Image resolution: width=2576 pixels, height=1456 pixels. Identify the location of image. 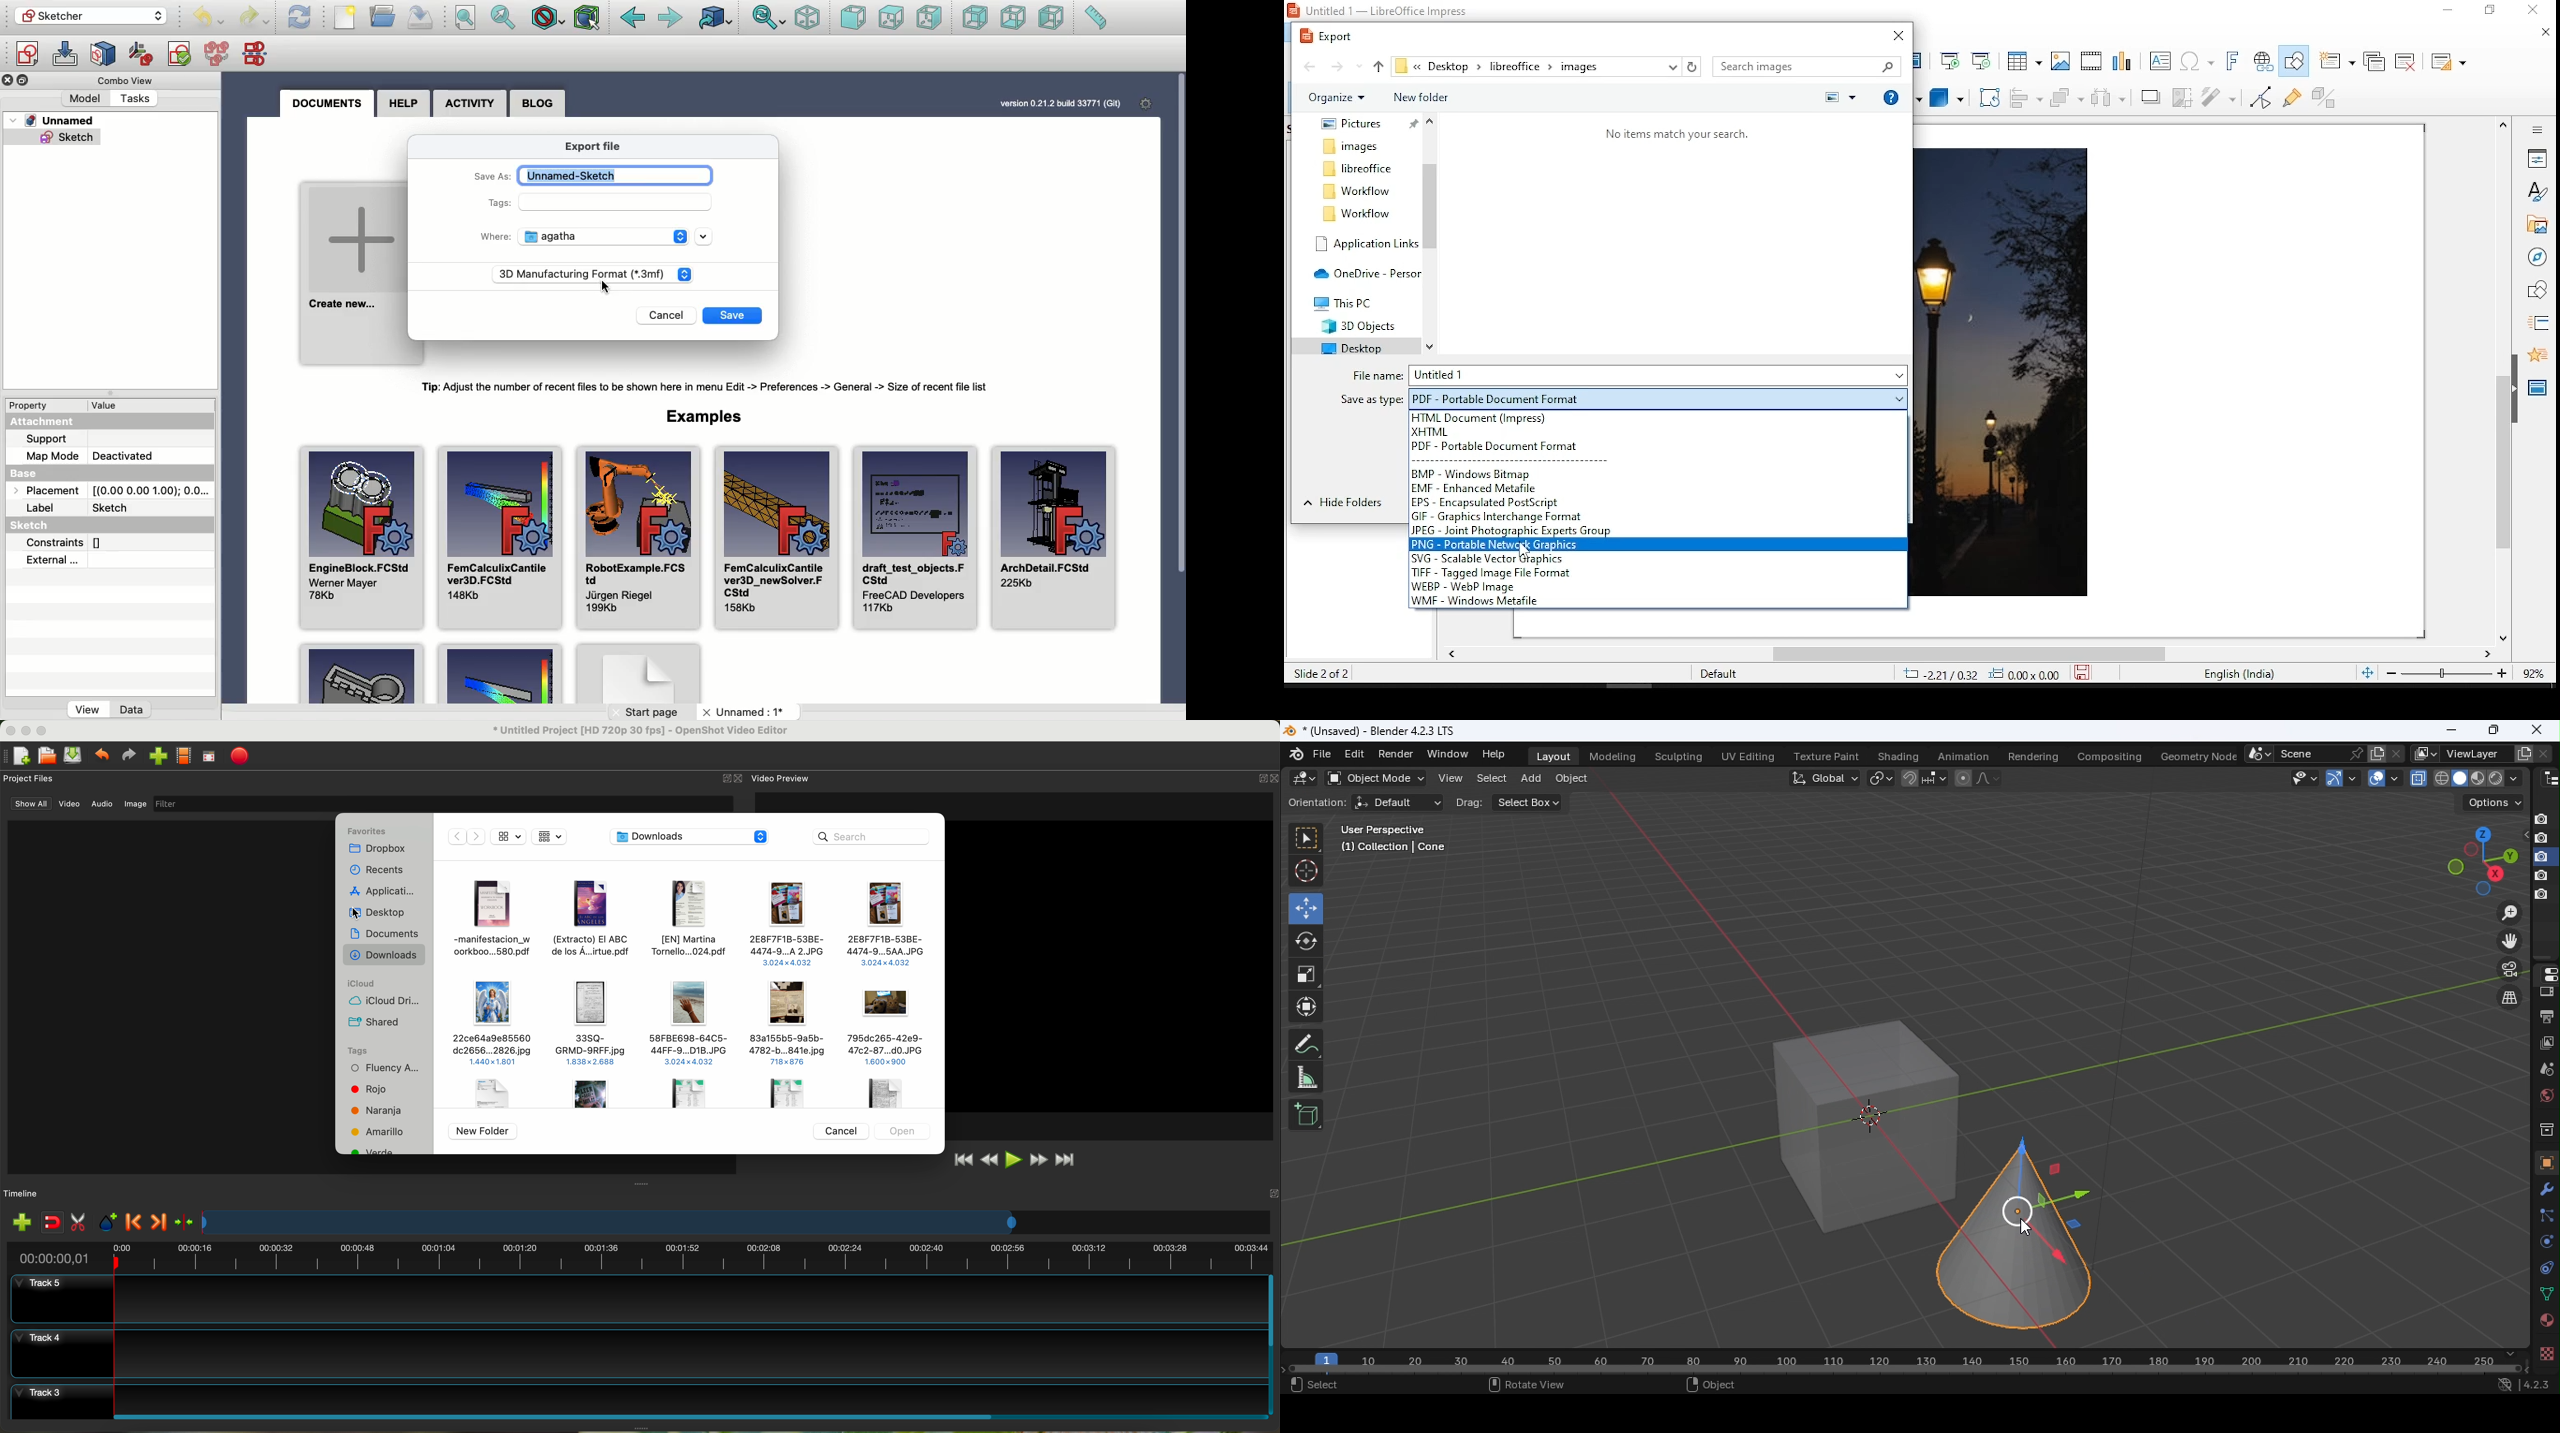
(135, 805).